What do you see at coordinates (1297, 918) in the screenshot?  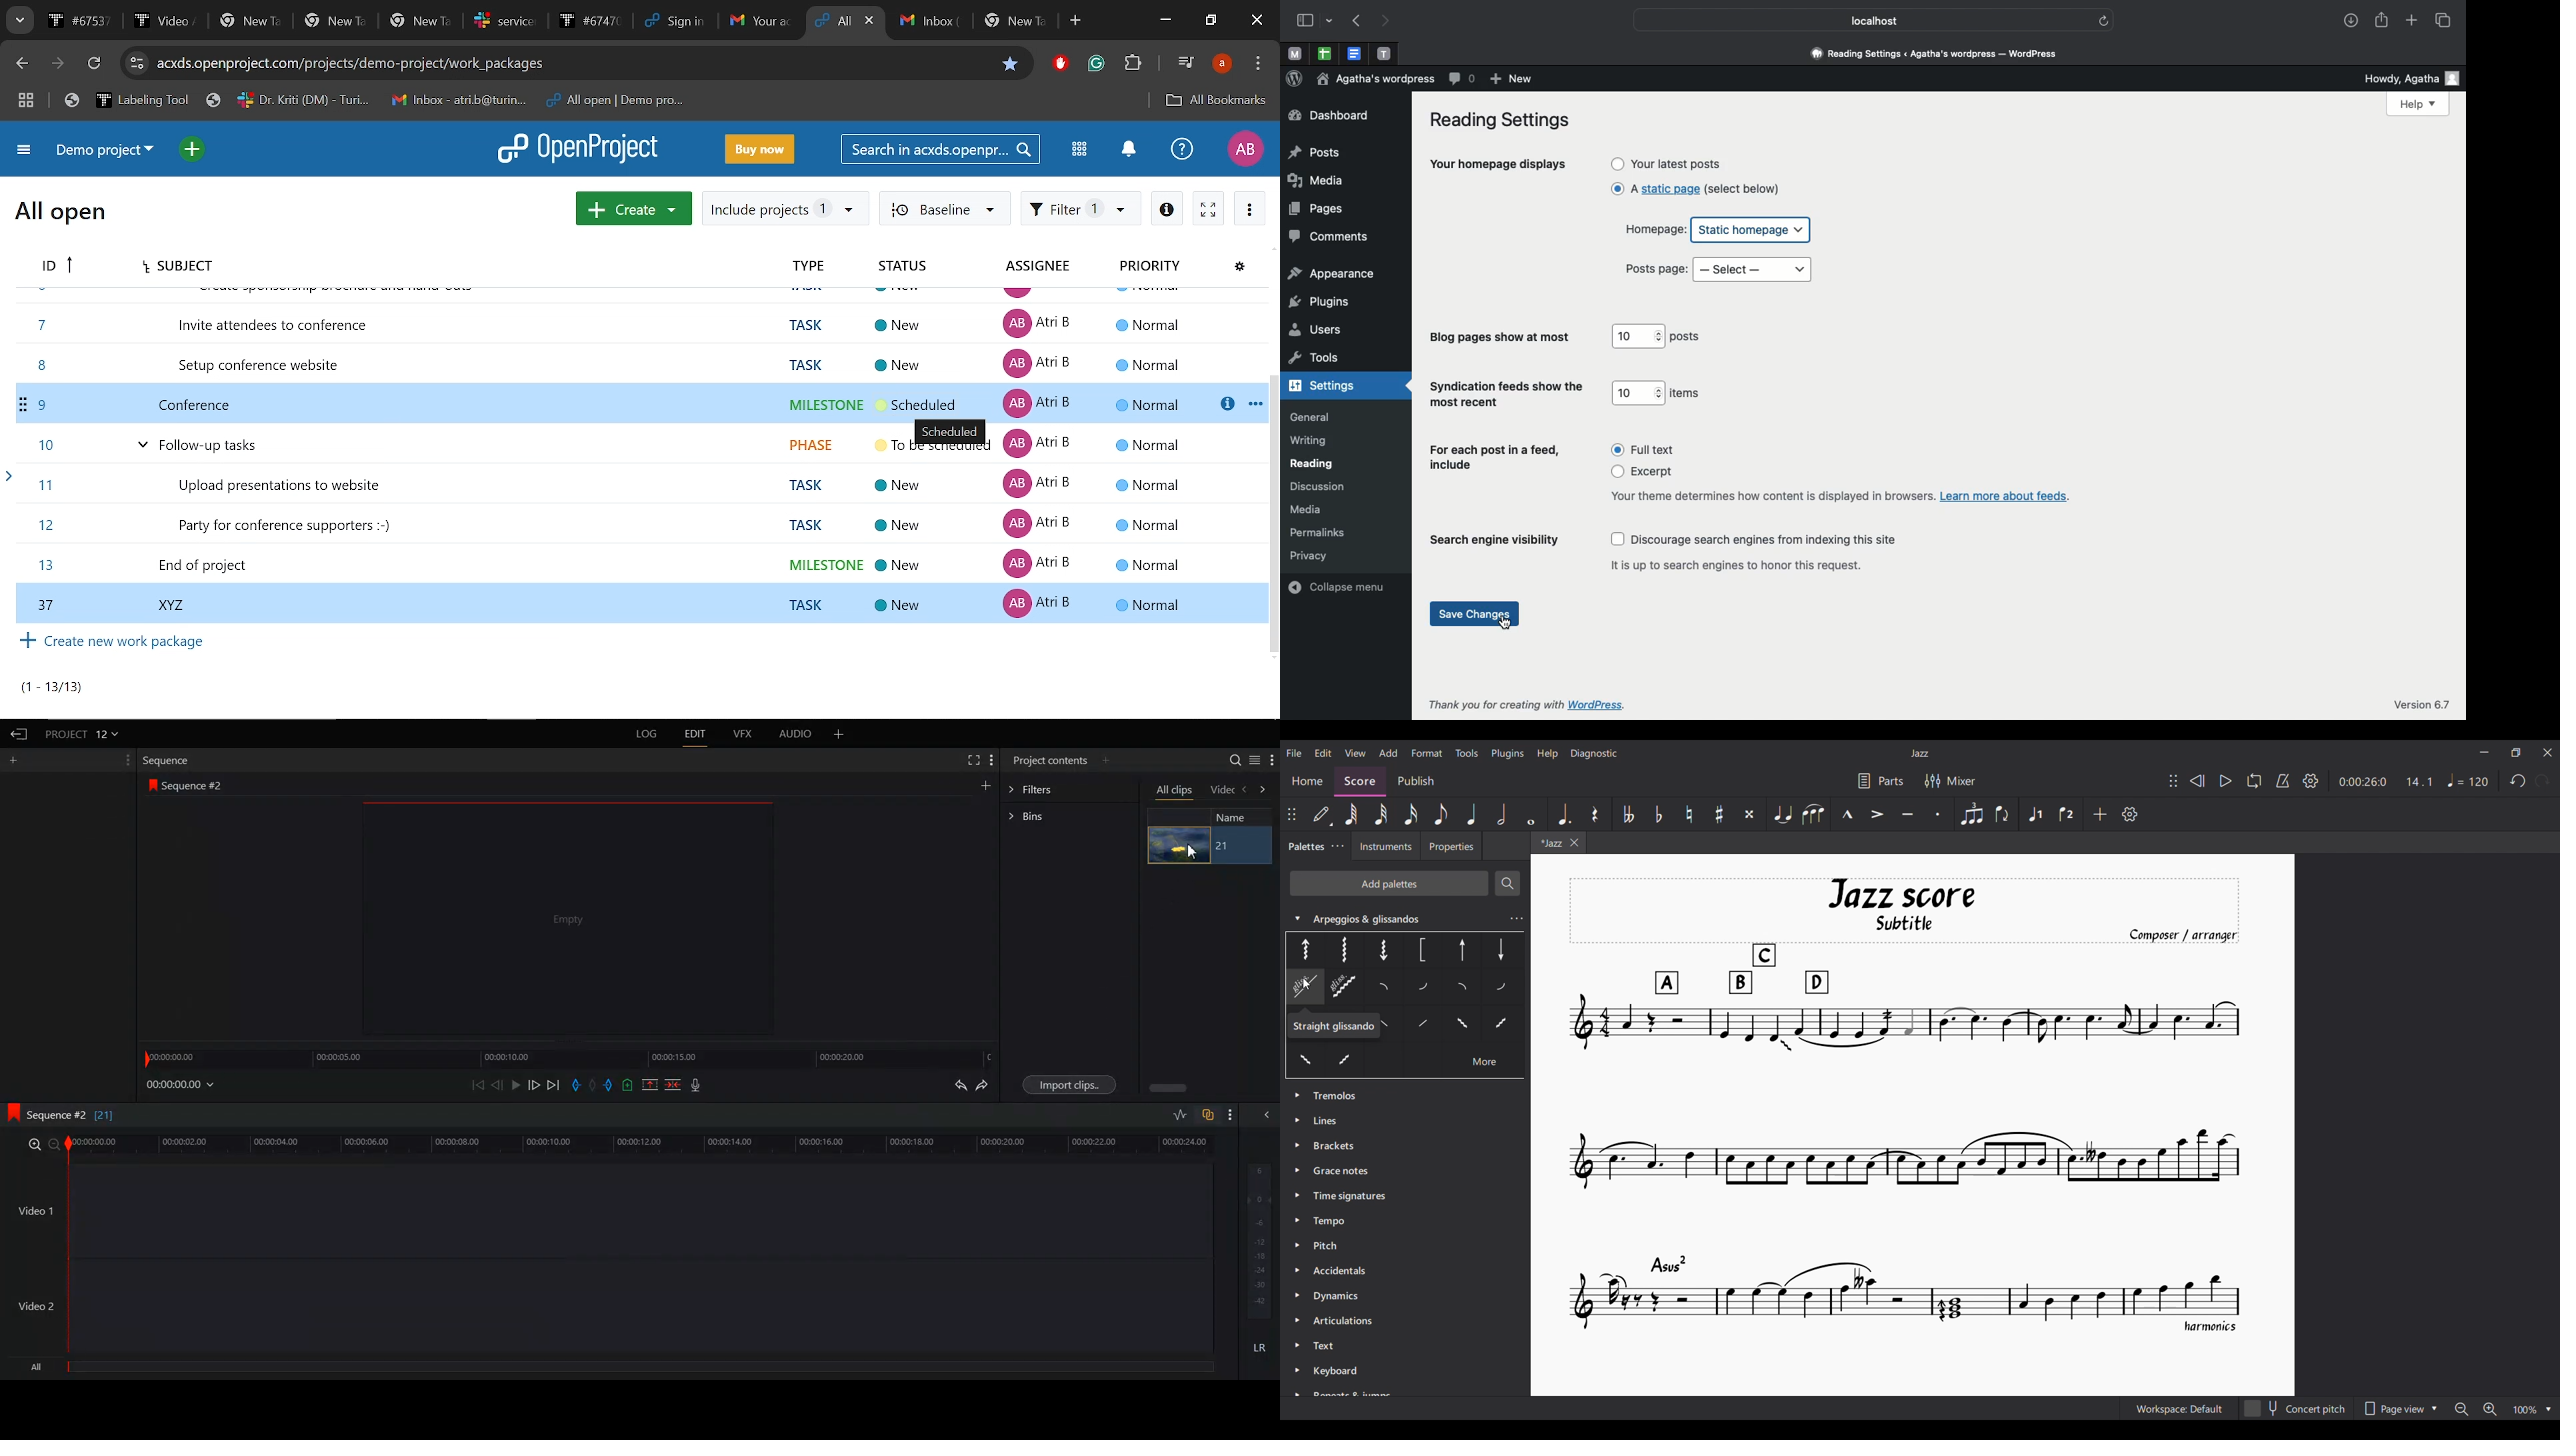 I see `Collapse` at bounding box center [1297, 918].